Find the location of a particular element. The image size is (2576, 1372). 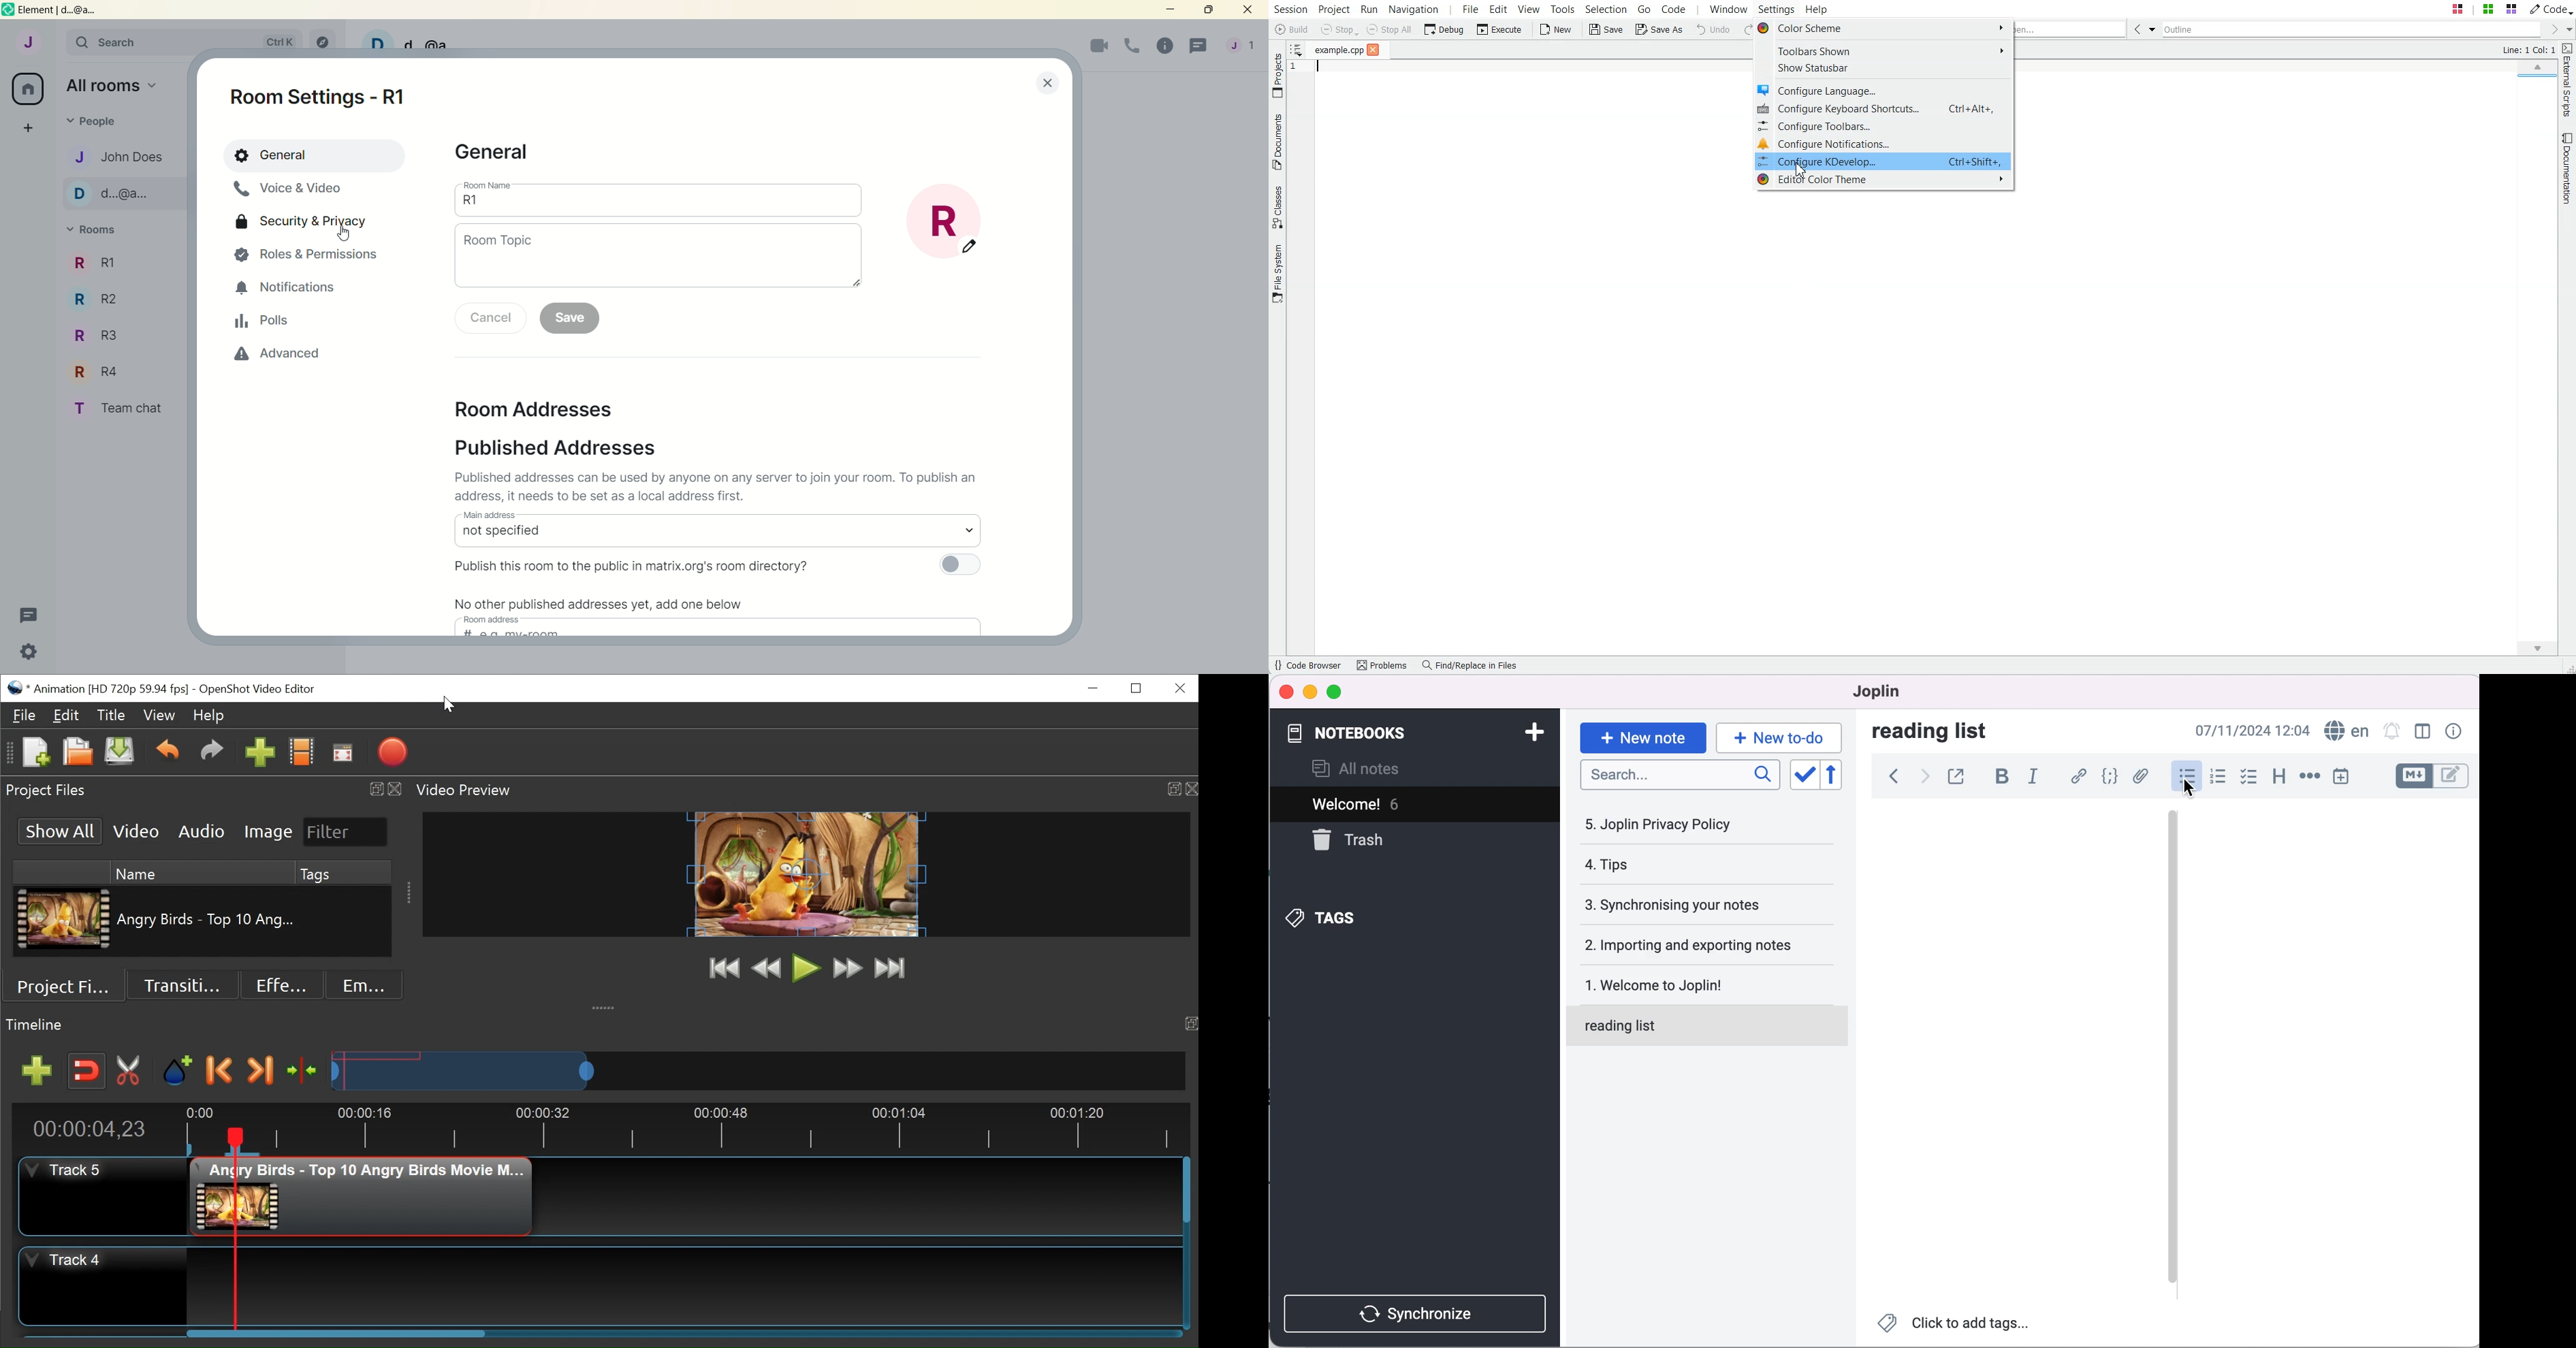

tags is located at coordinates (1386, 918).